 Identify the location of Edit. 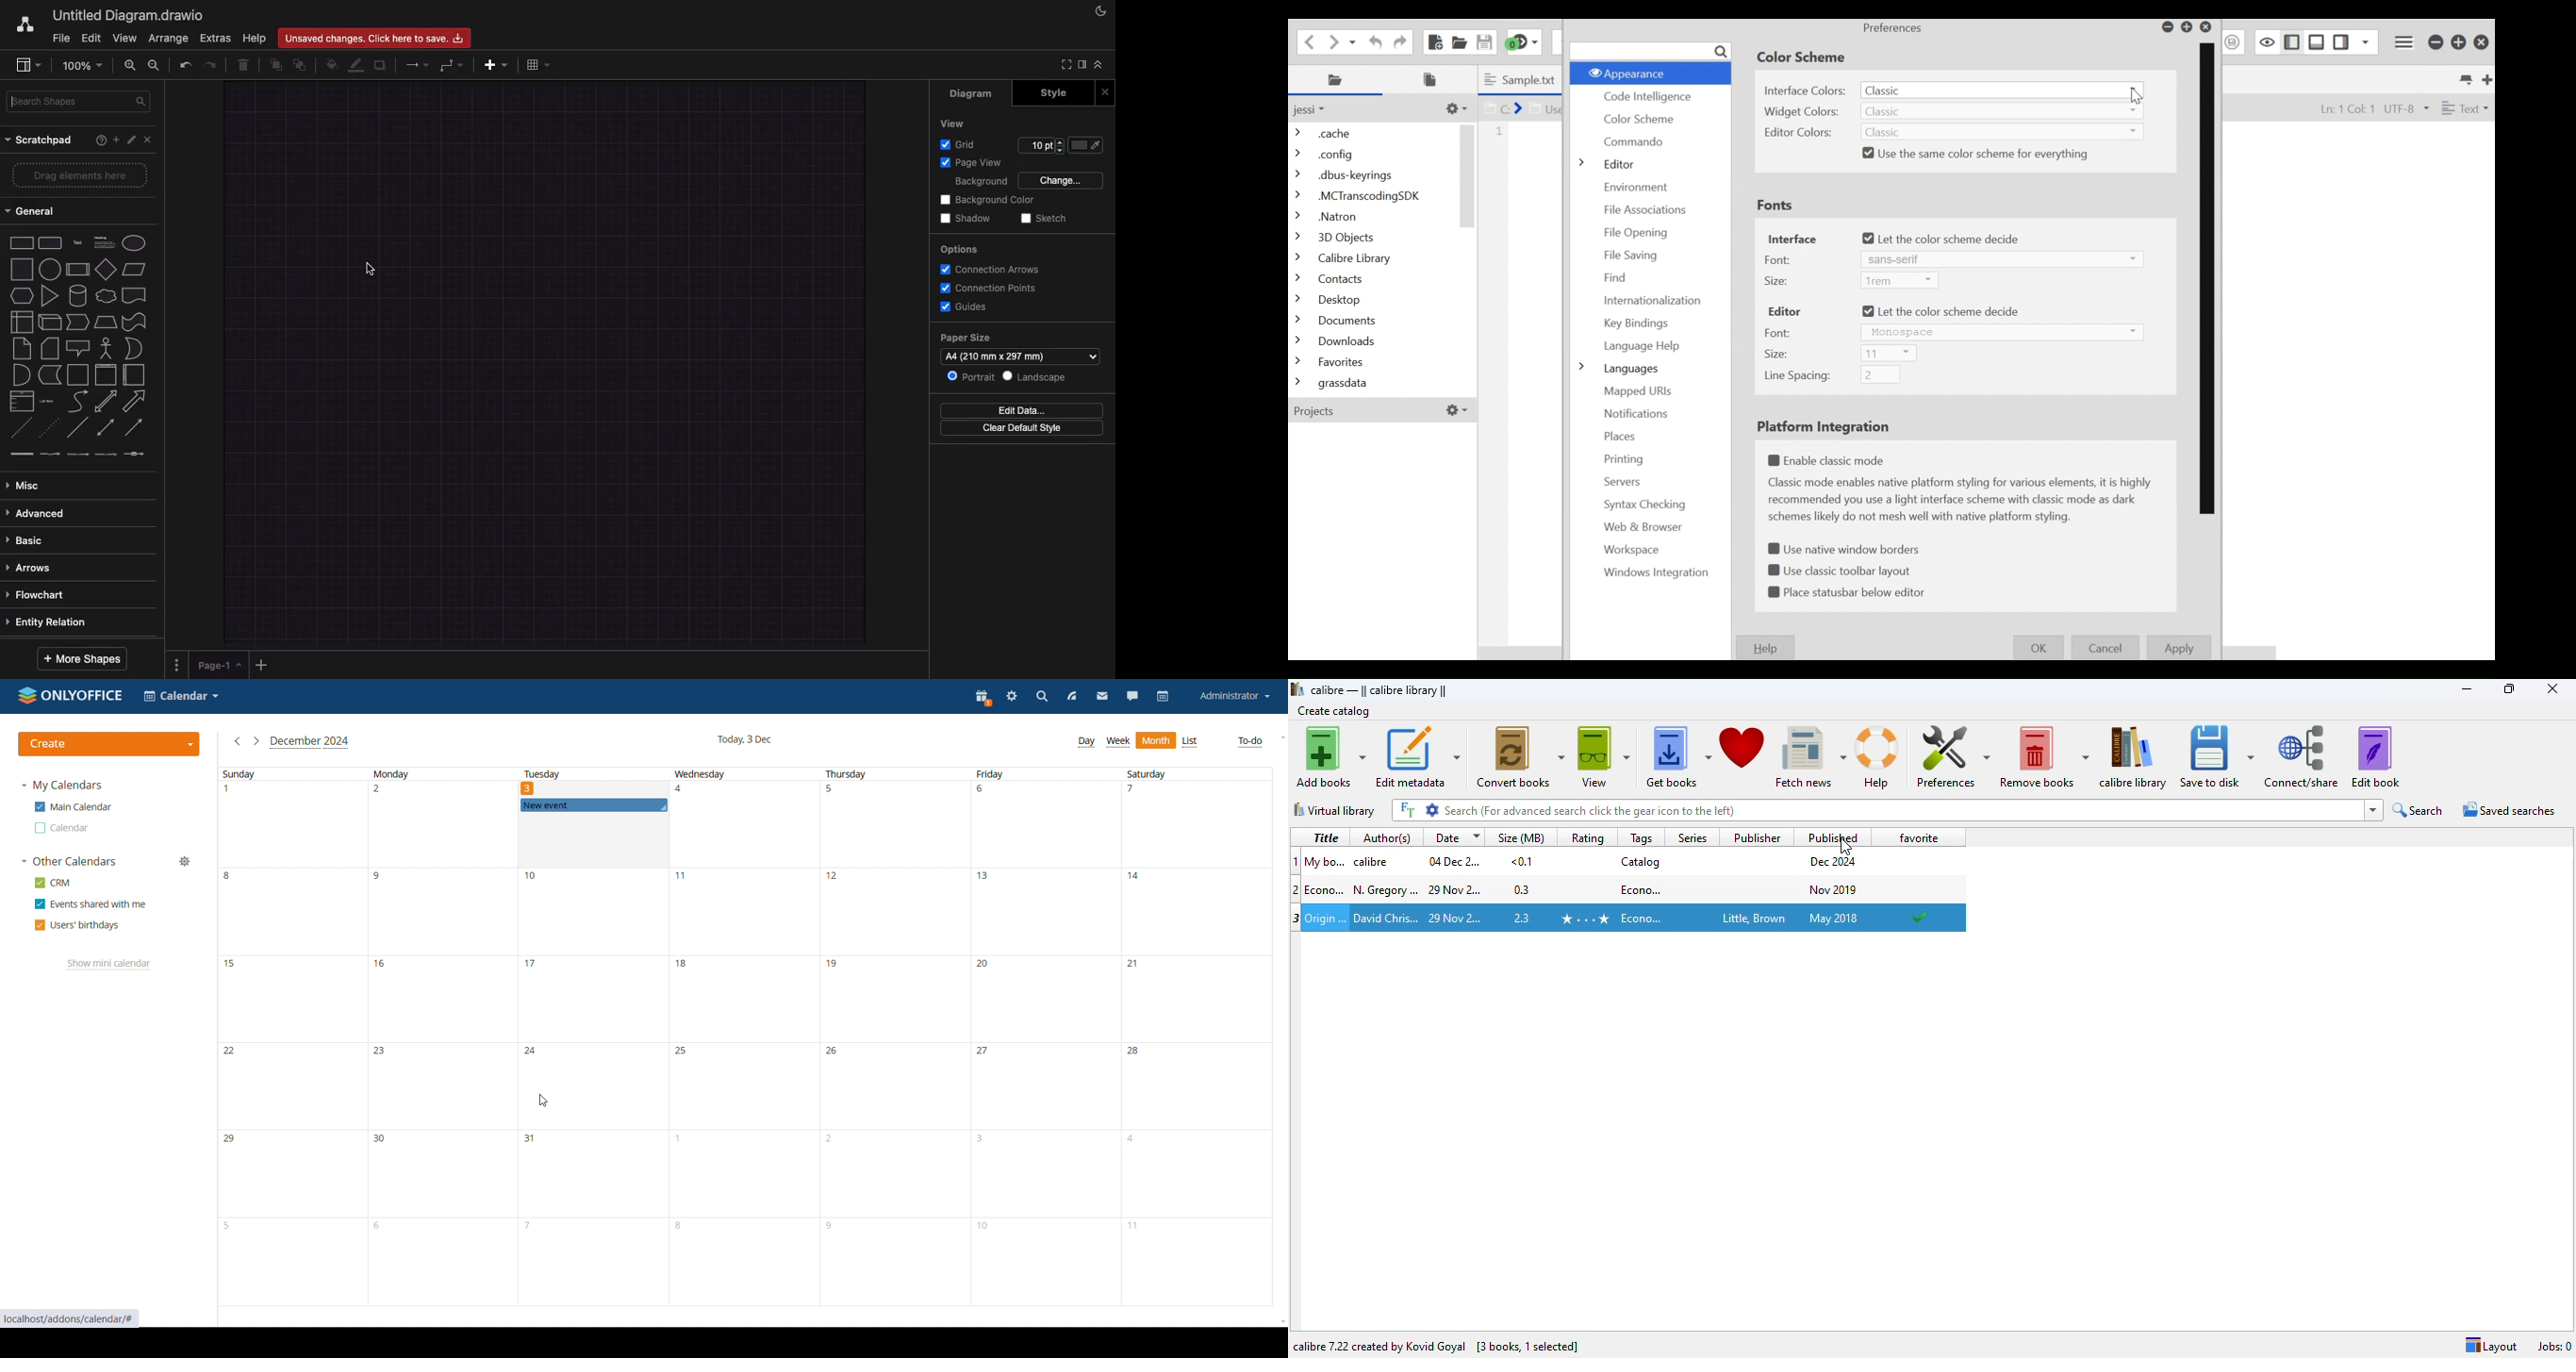
(92, 37).